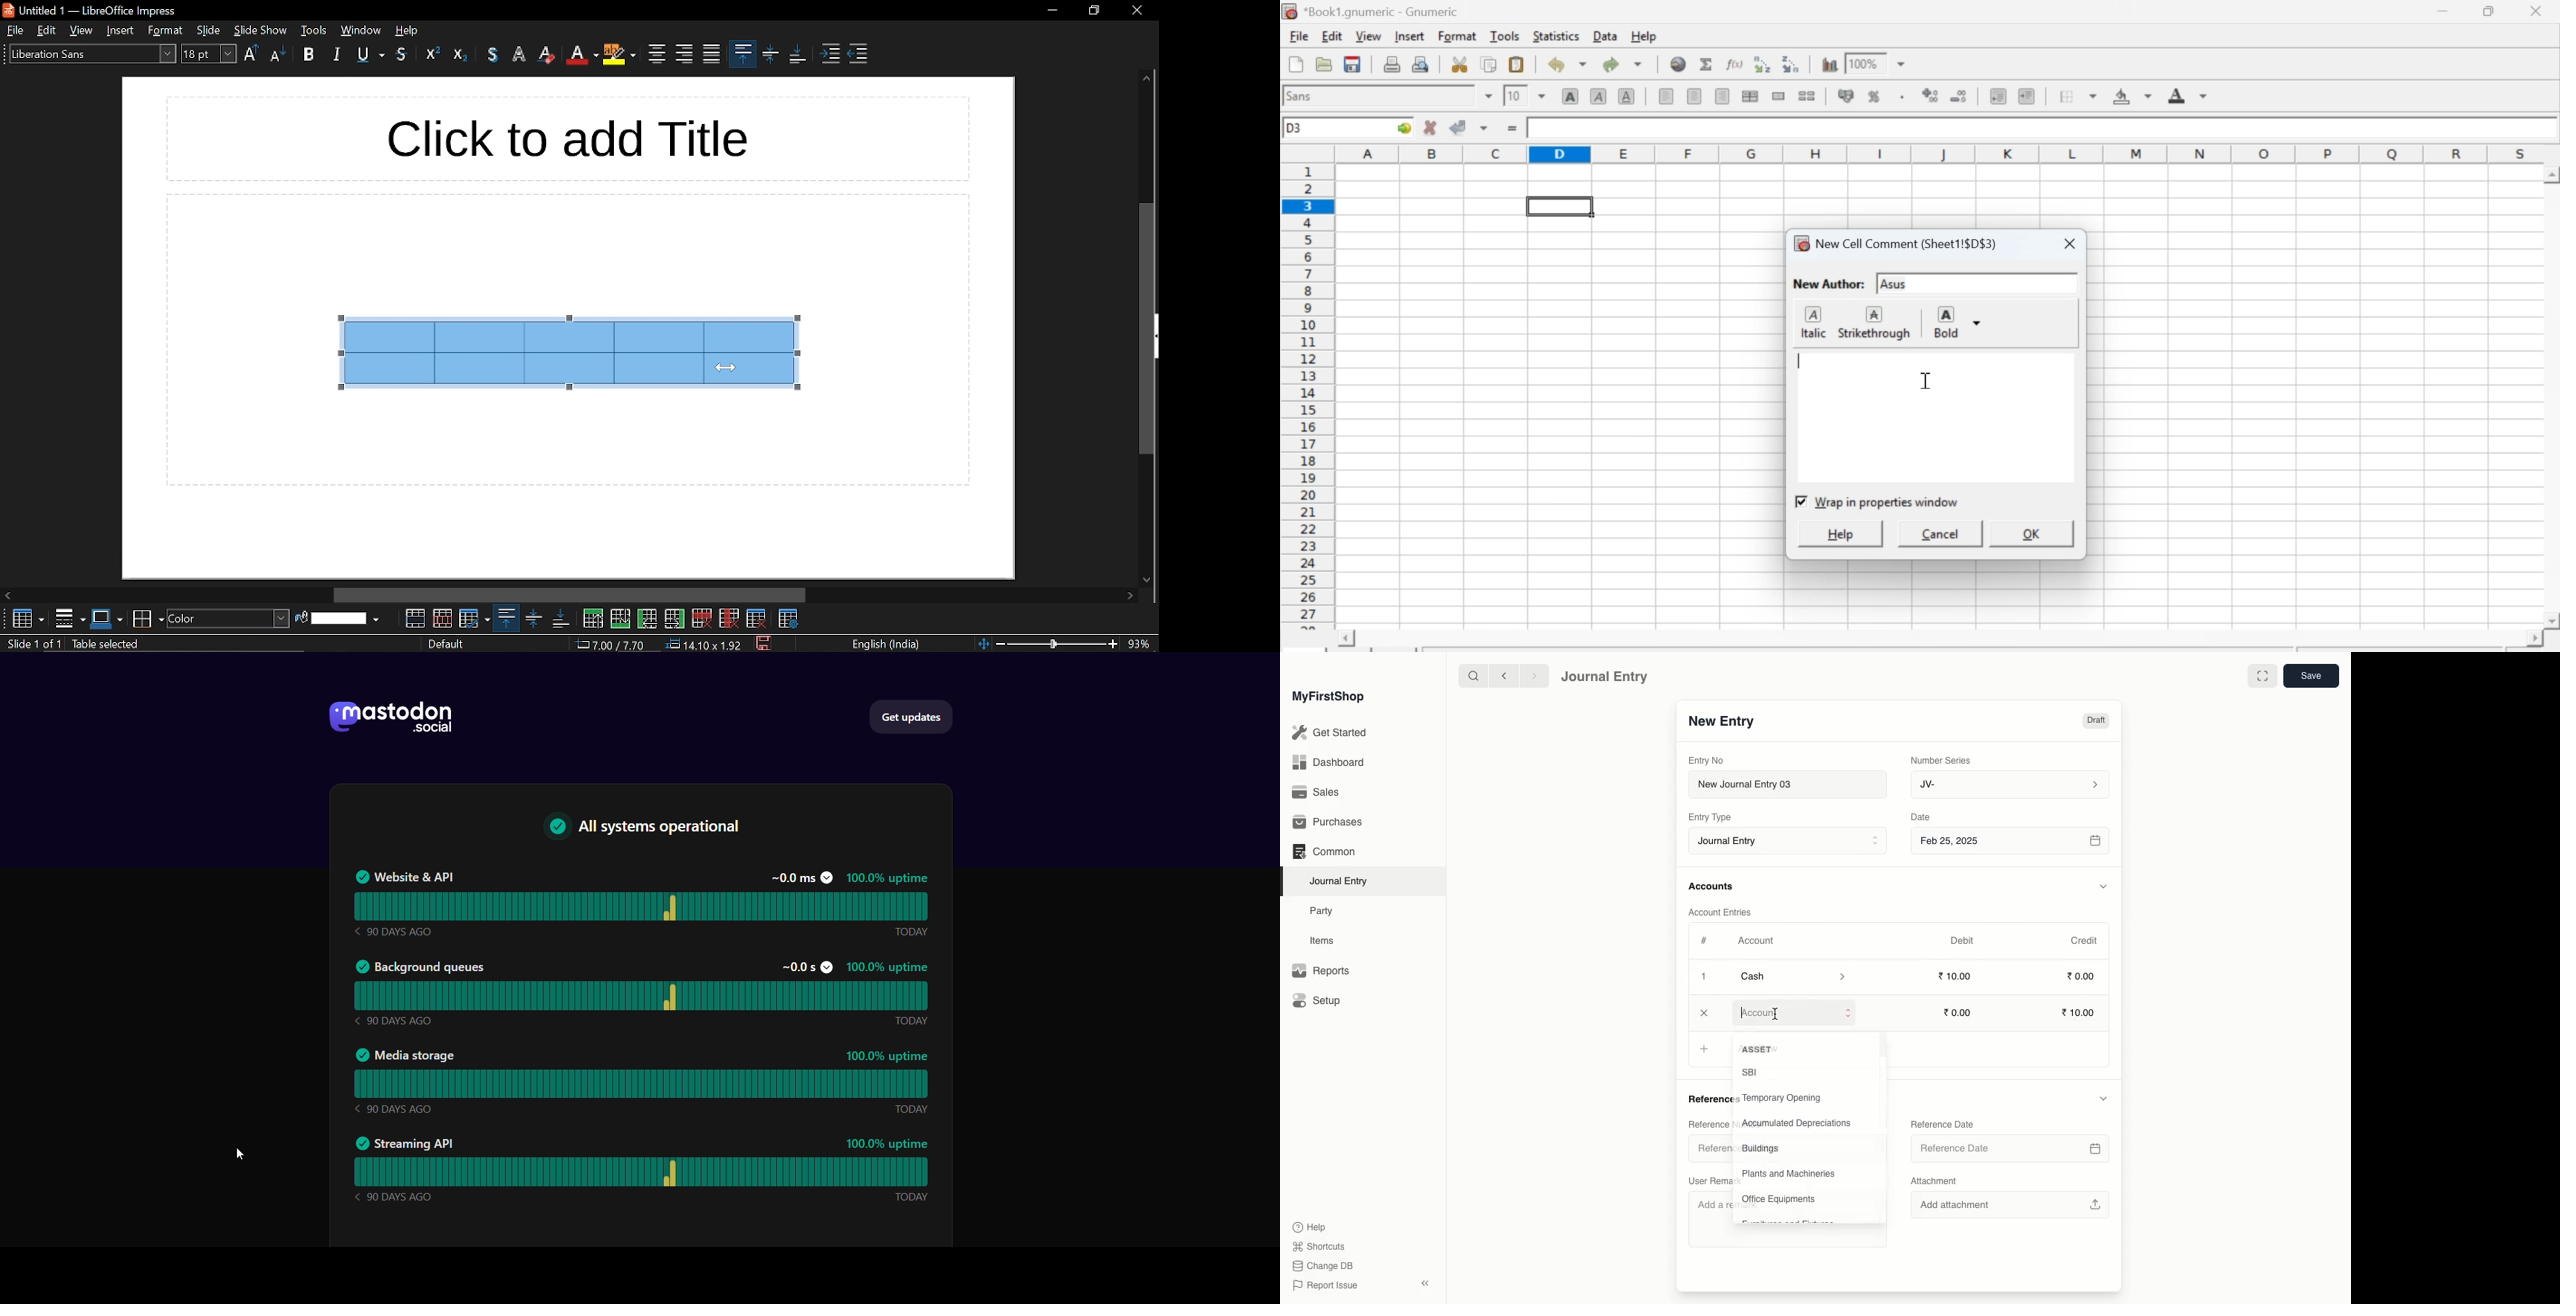 The height and width of the screenshot is (1316, 2576). What do you see at coordinates (1507, 37) in the screenshot?
I see `Tools` at bounding box center [1507, 37].